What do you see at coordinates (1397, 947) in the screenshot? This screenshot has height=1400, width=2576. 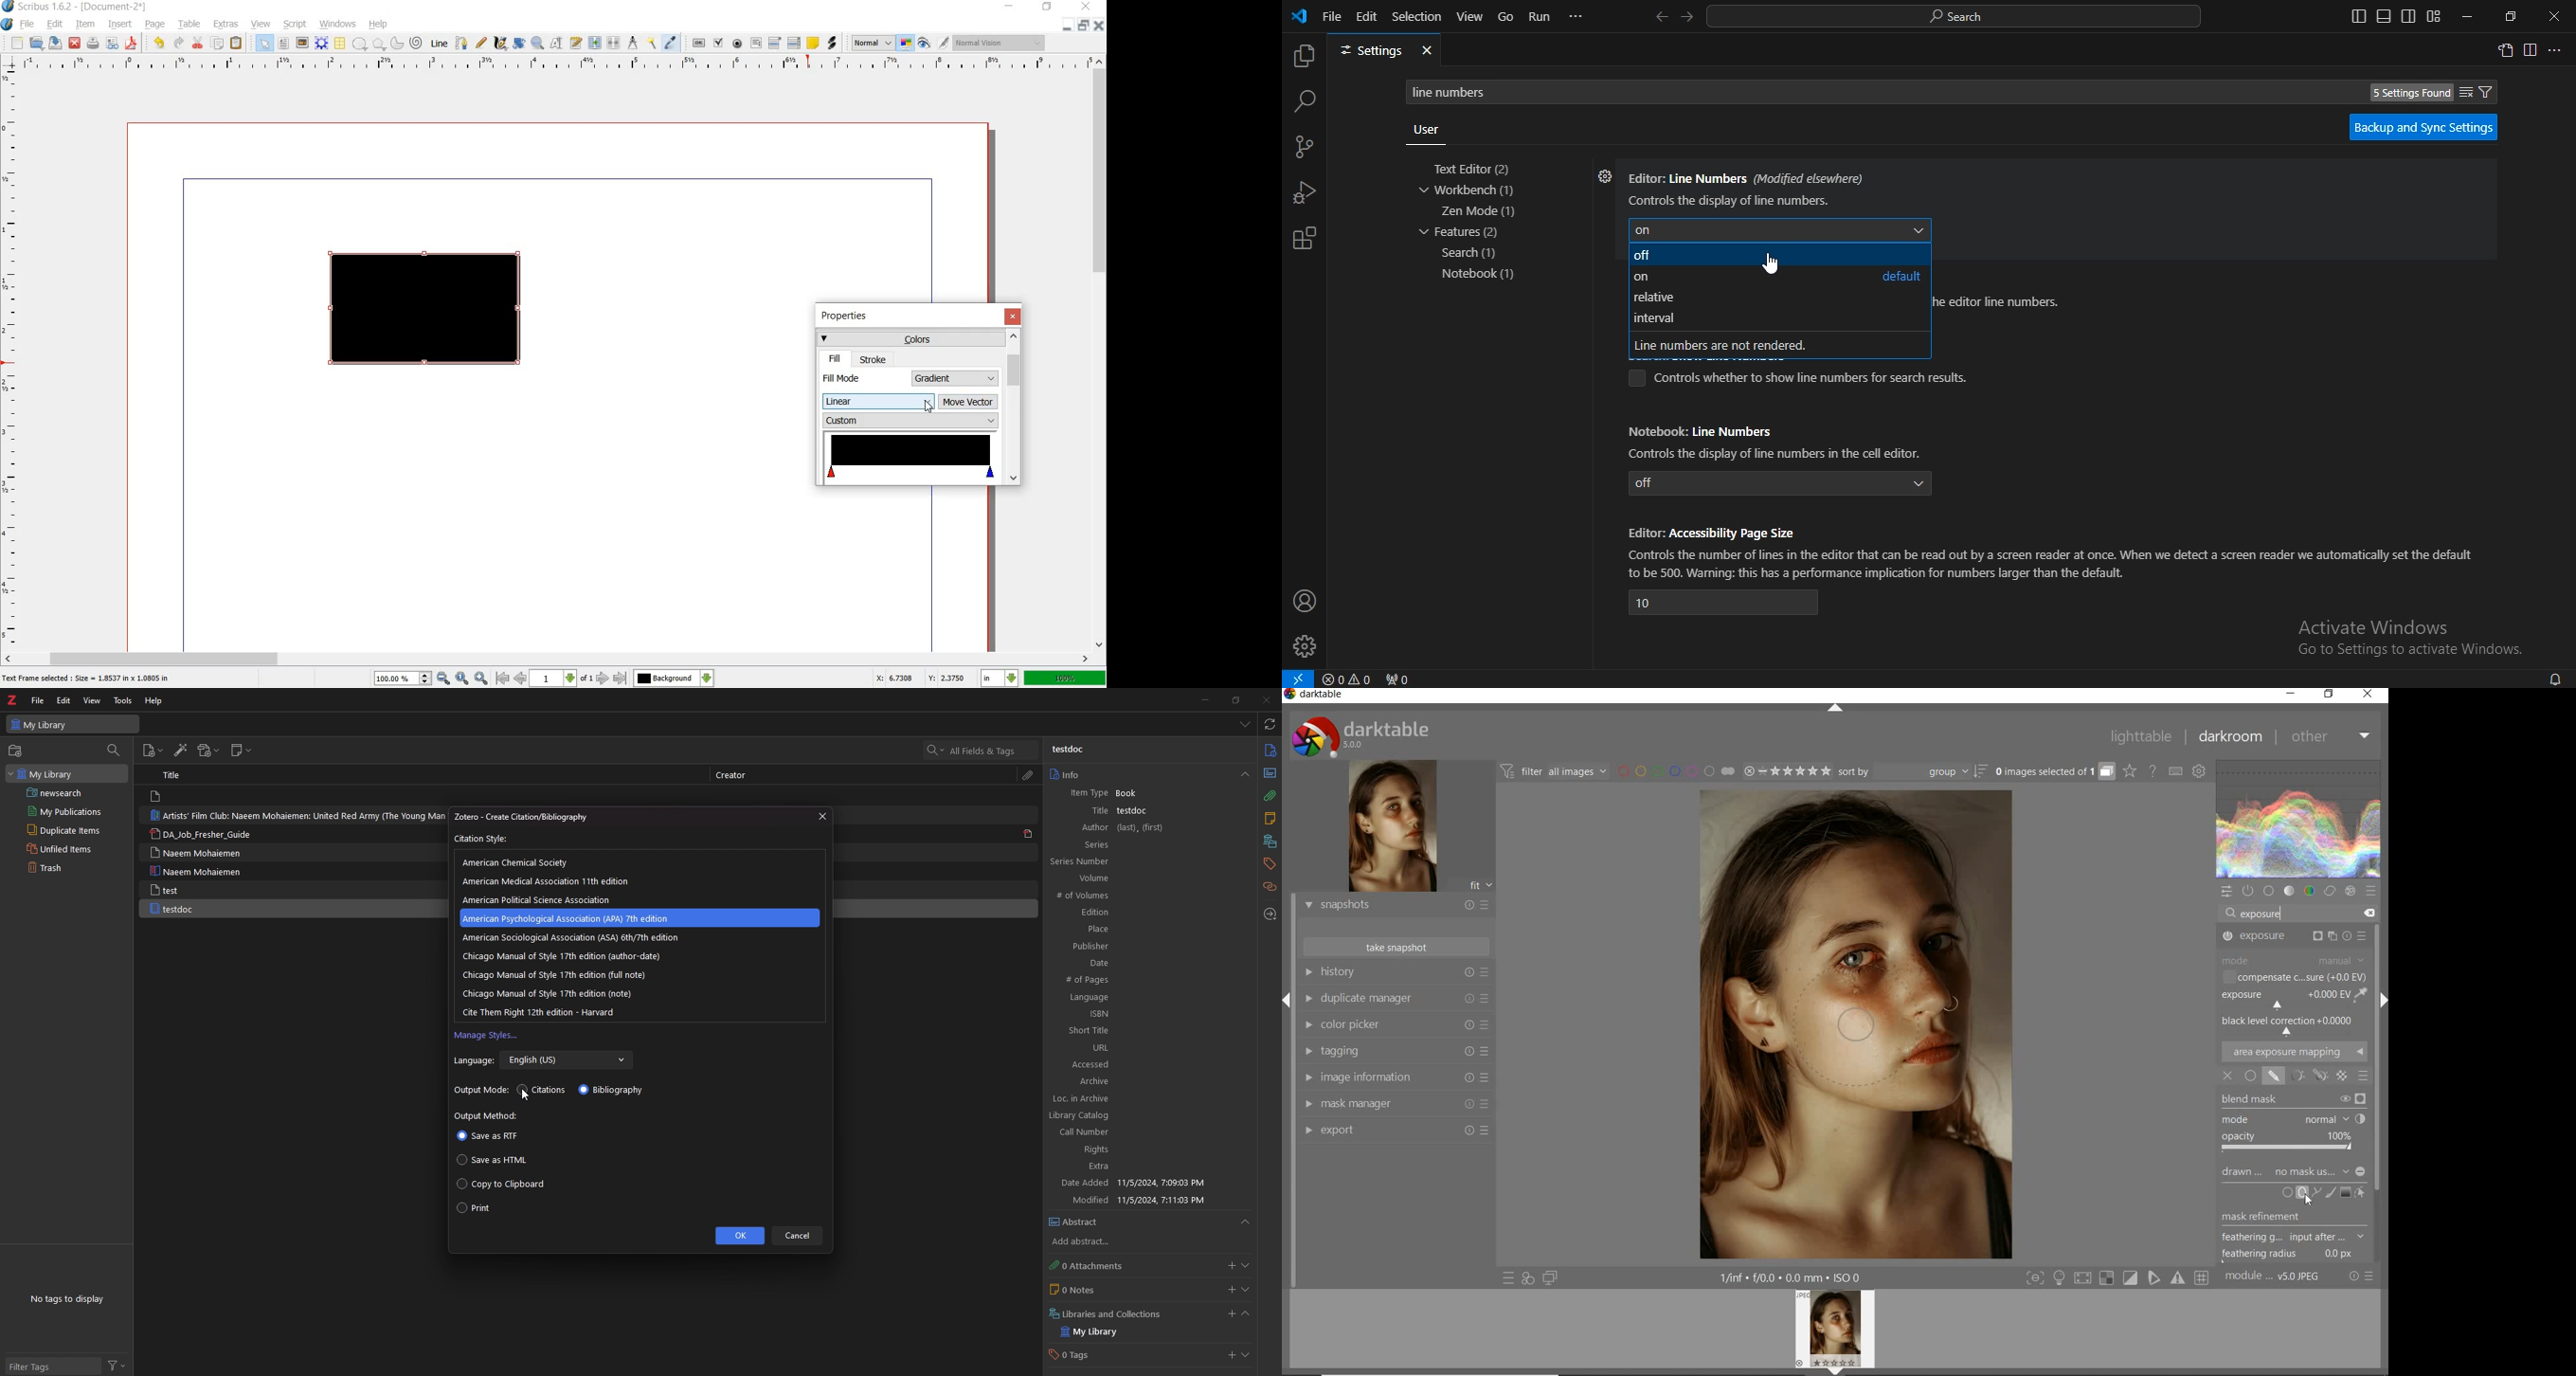 I see `take snapshots` at bounding box center [1397, 947].